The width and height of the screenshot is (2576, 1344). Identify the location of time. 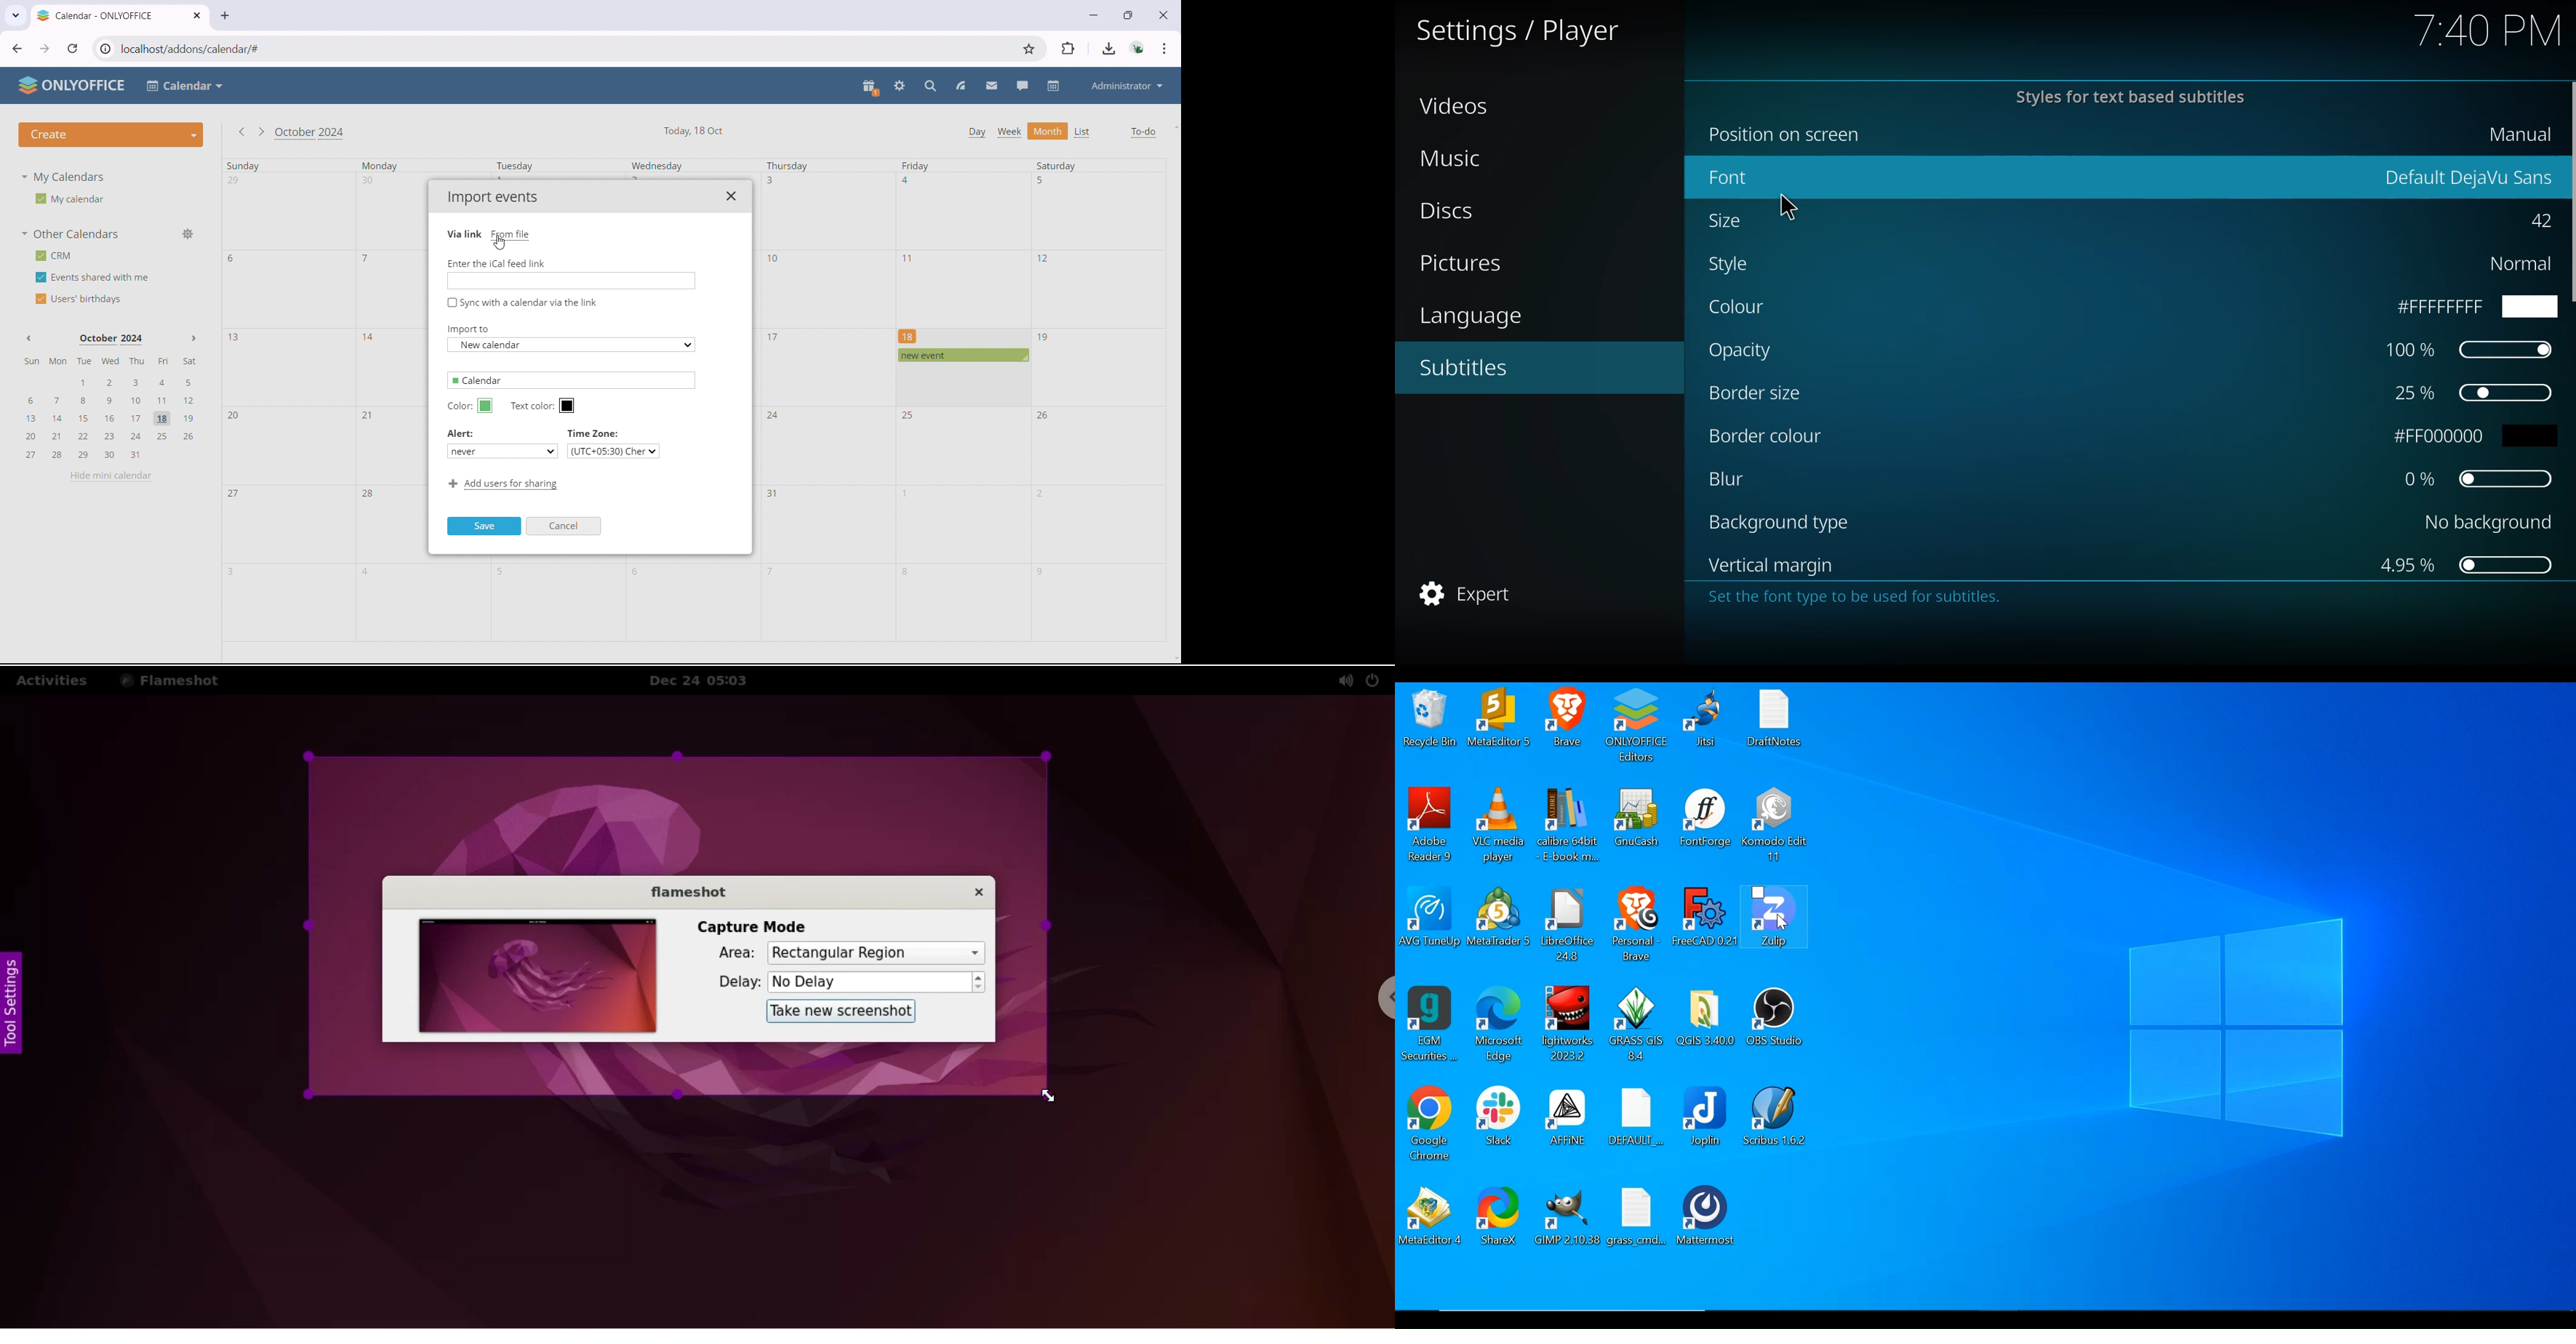
(2488, 32).